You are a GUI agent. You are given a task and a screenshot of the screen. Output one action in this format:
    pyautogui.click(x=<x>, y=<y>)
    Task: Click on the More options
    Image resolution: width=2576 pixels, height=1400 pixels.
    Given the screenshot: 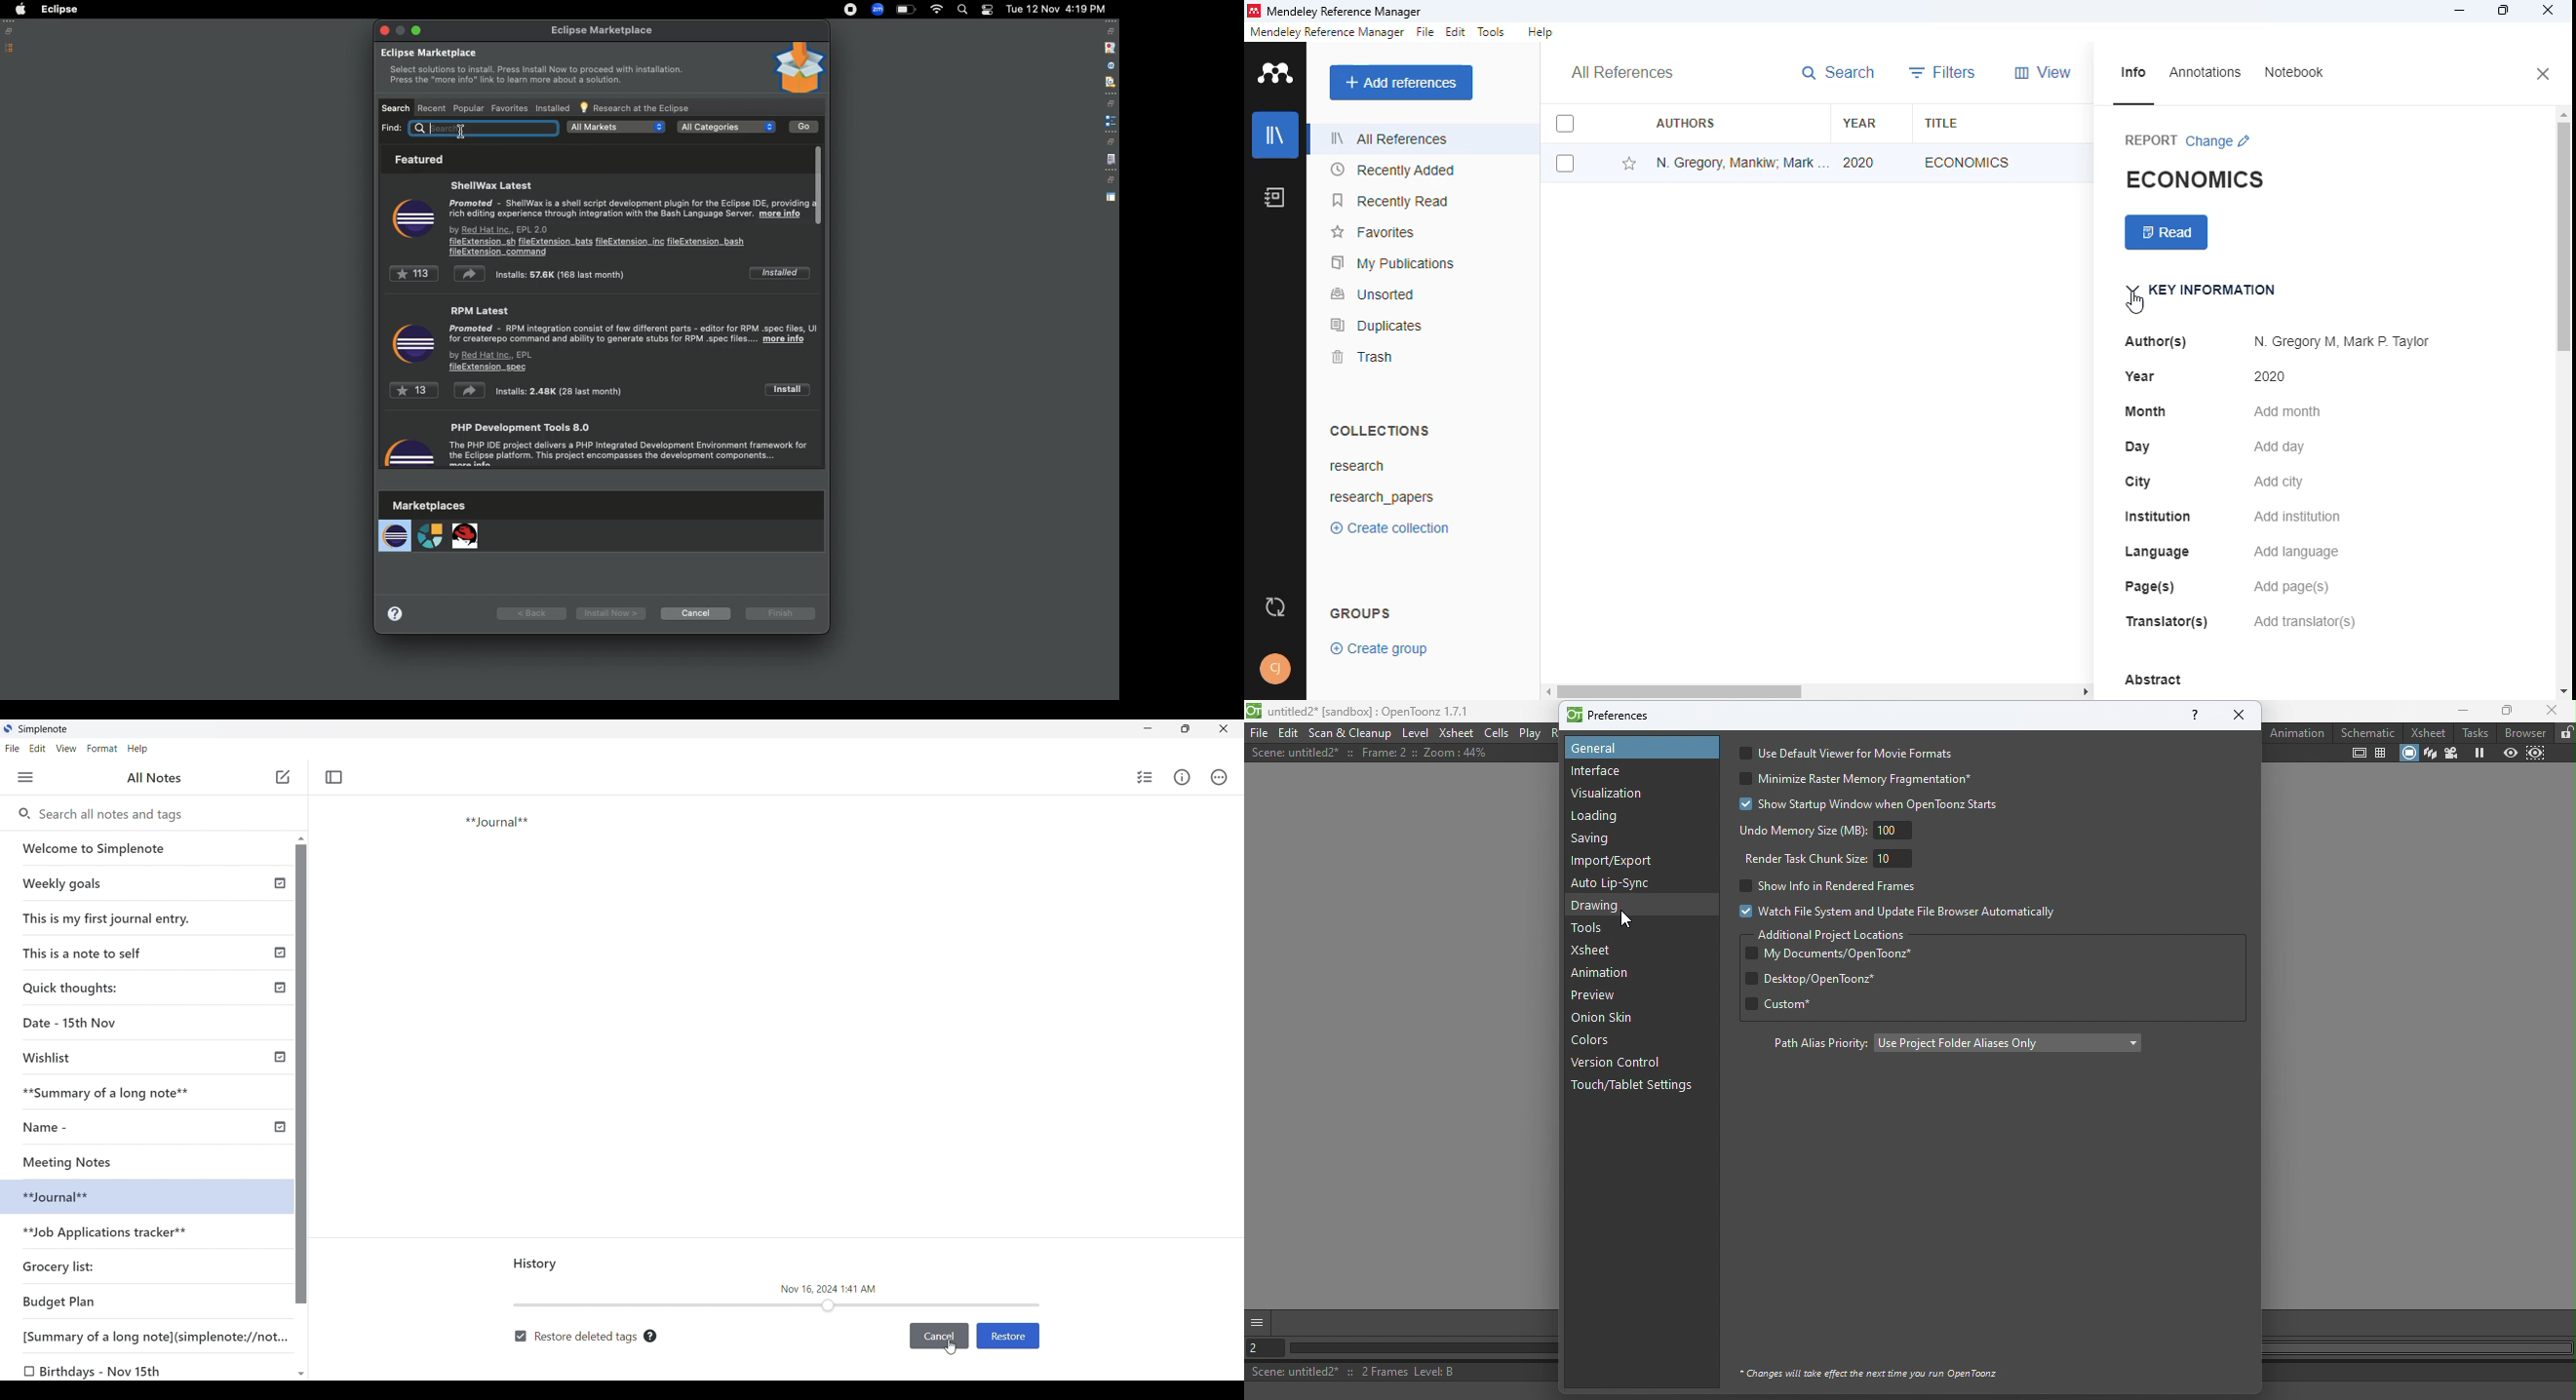 What is the action you would take?
    pyautogui.click(x=1258, y=1320)
    